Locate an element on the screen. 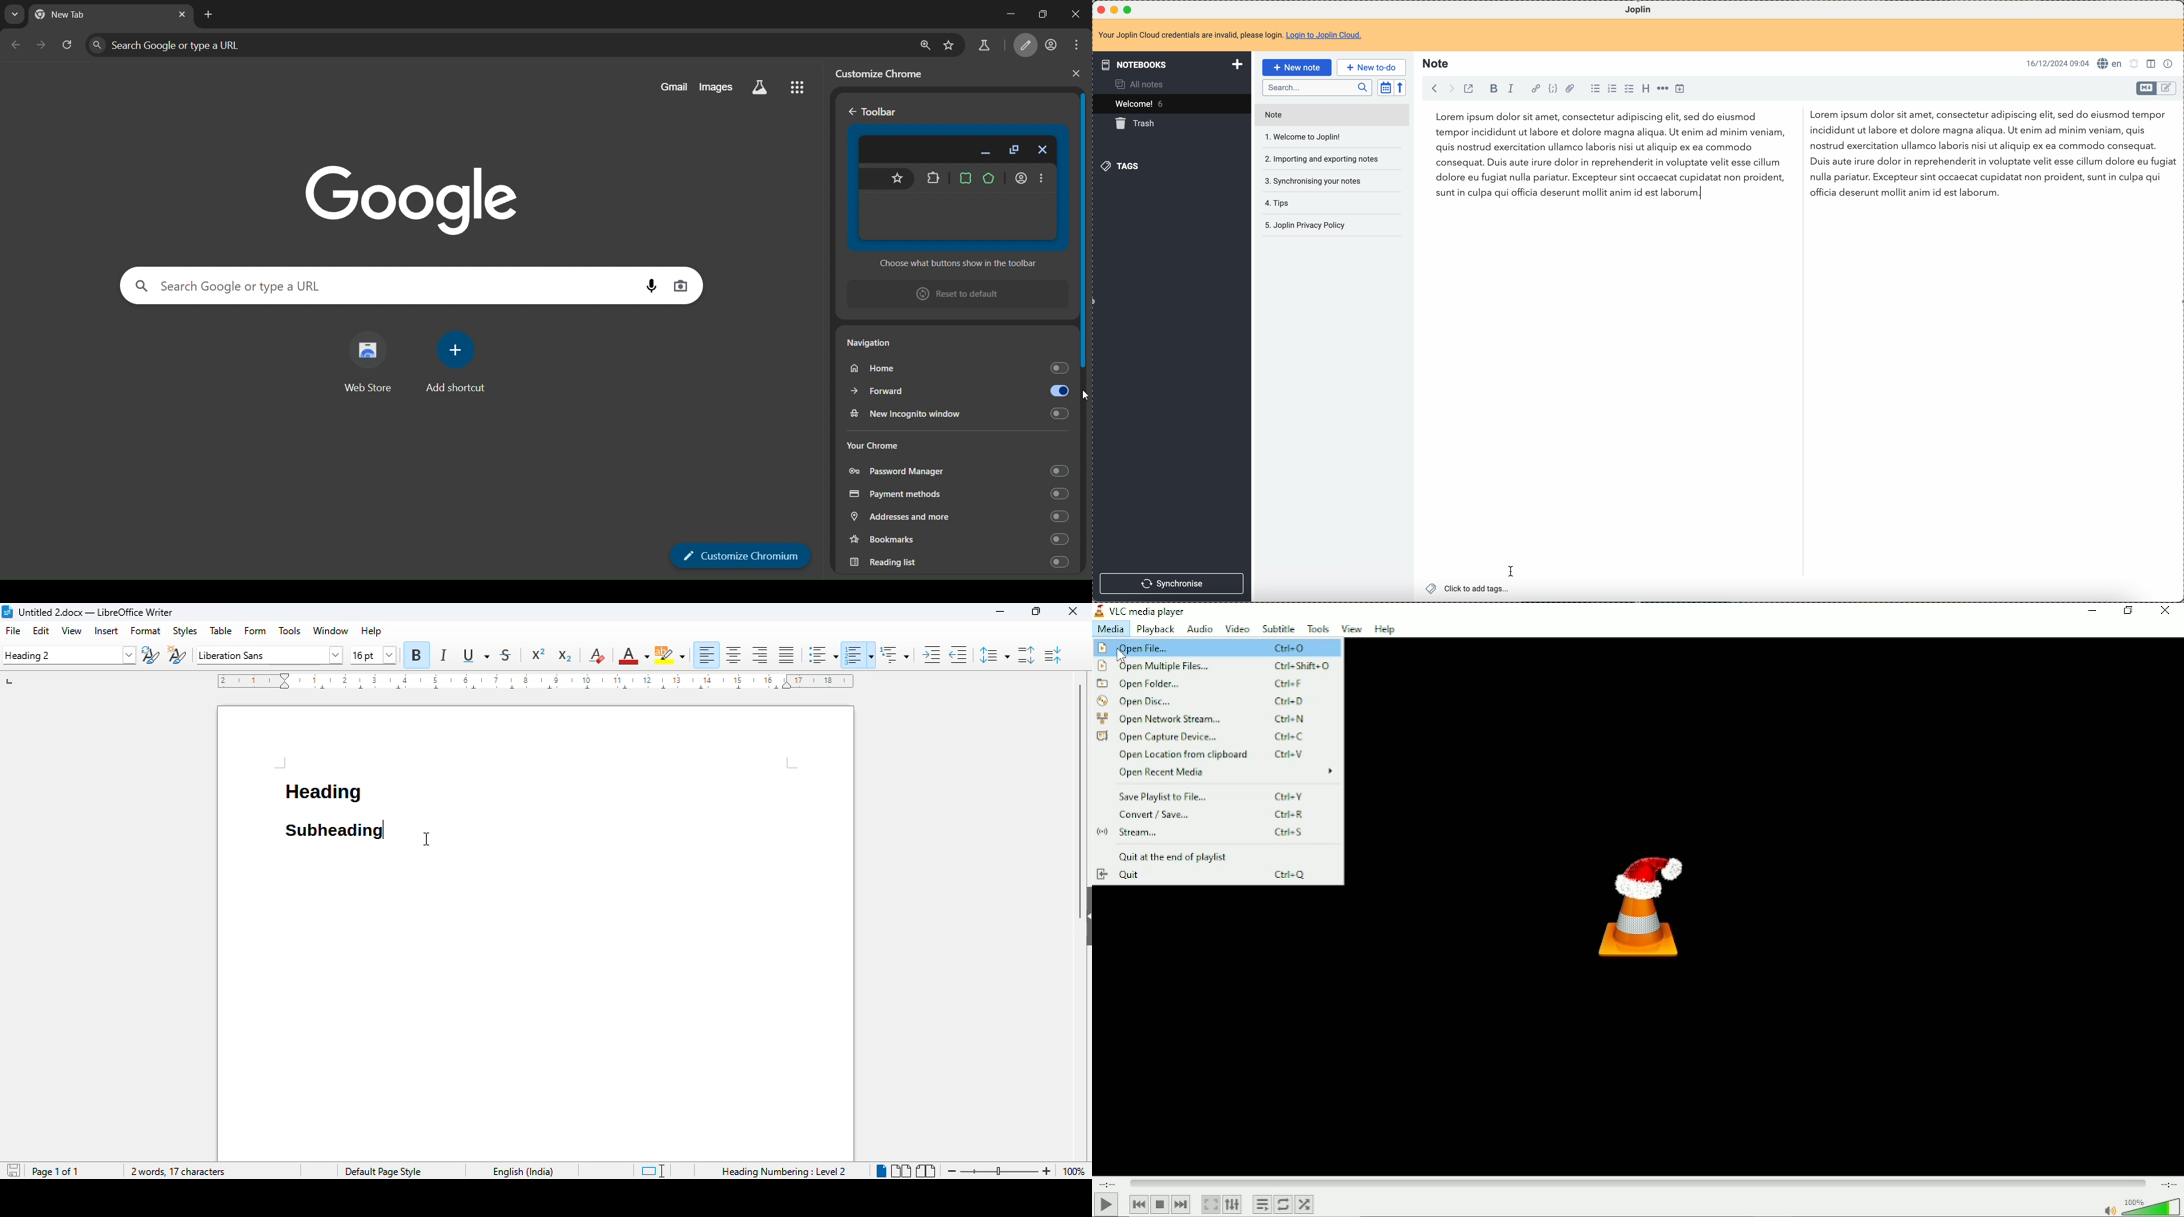  synchronise is located at coordinates (1173, 585).